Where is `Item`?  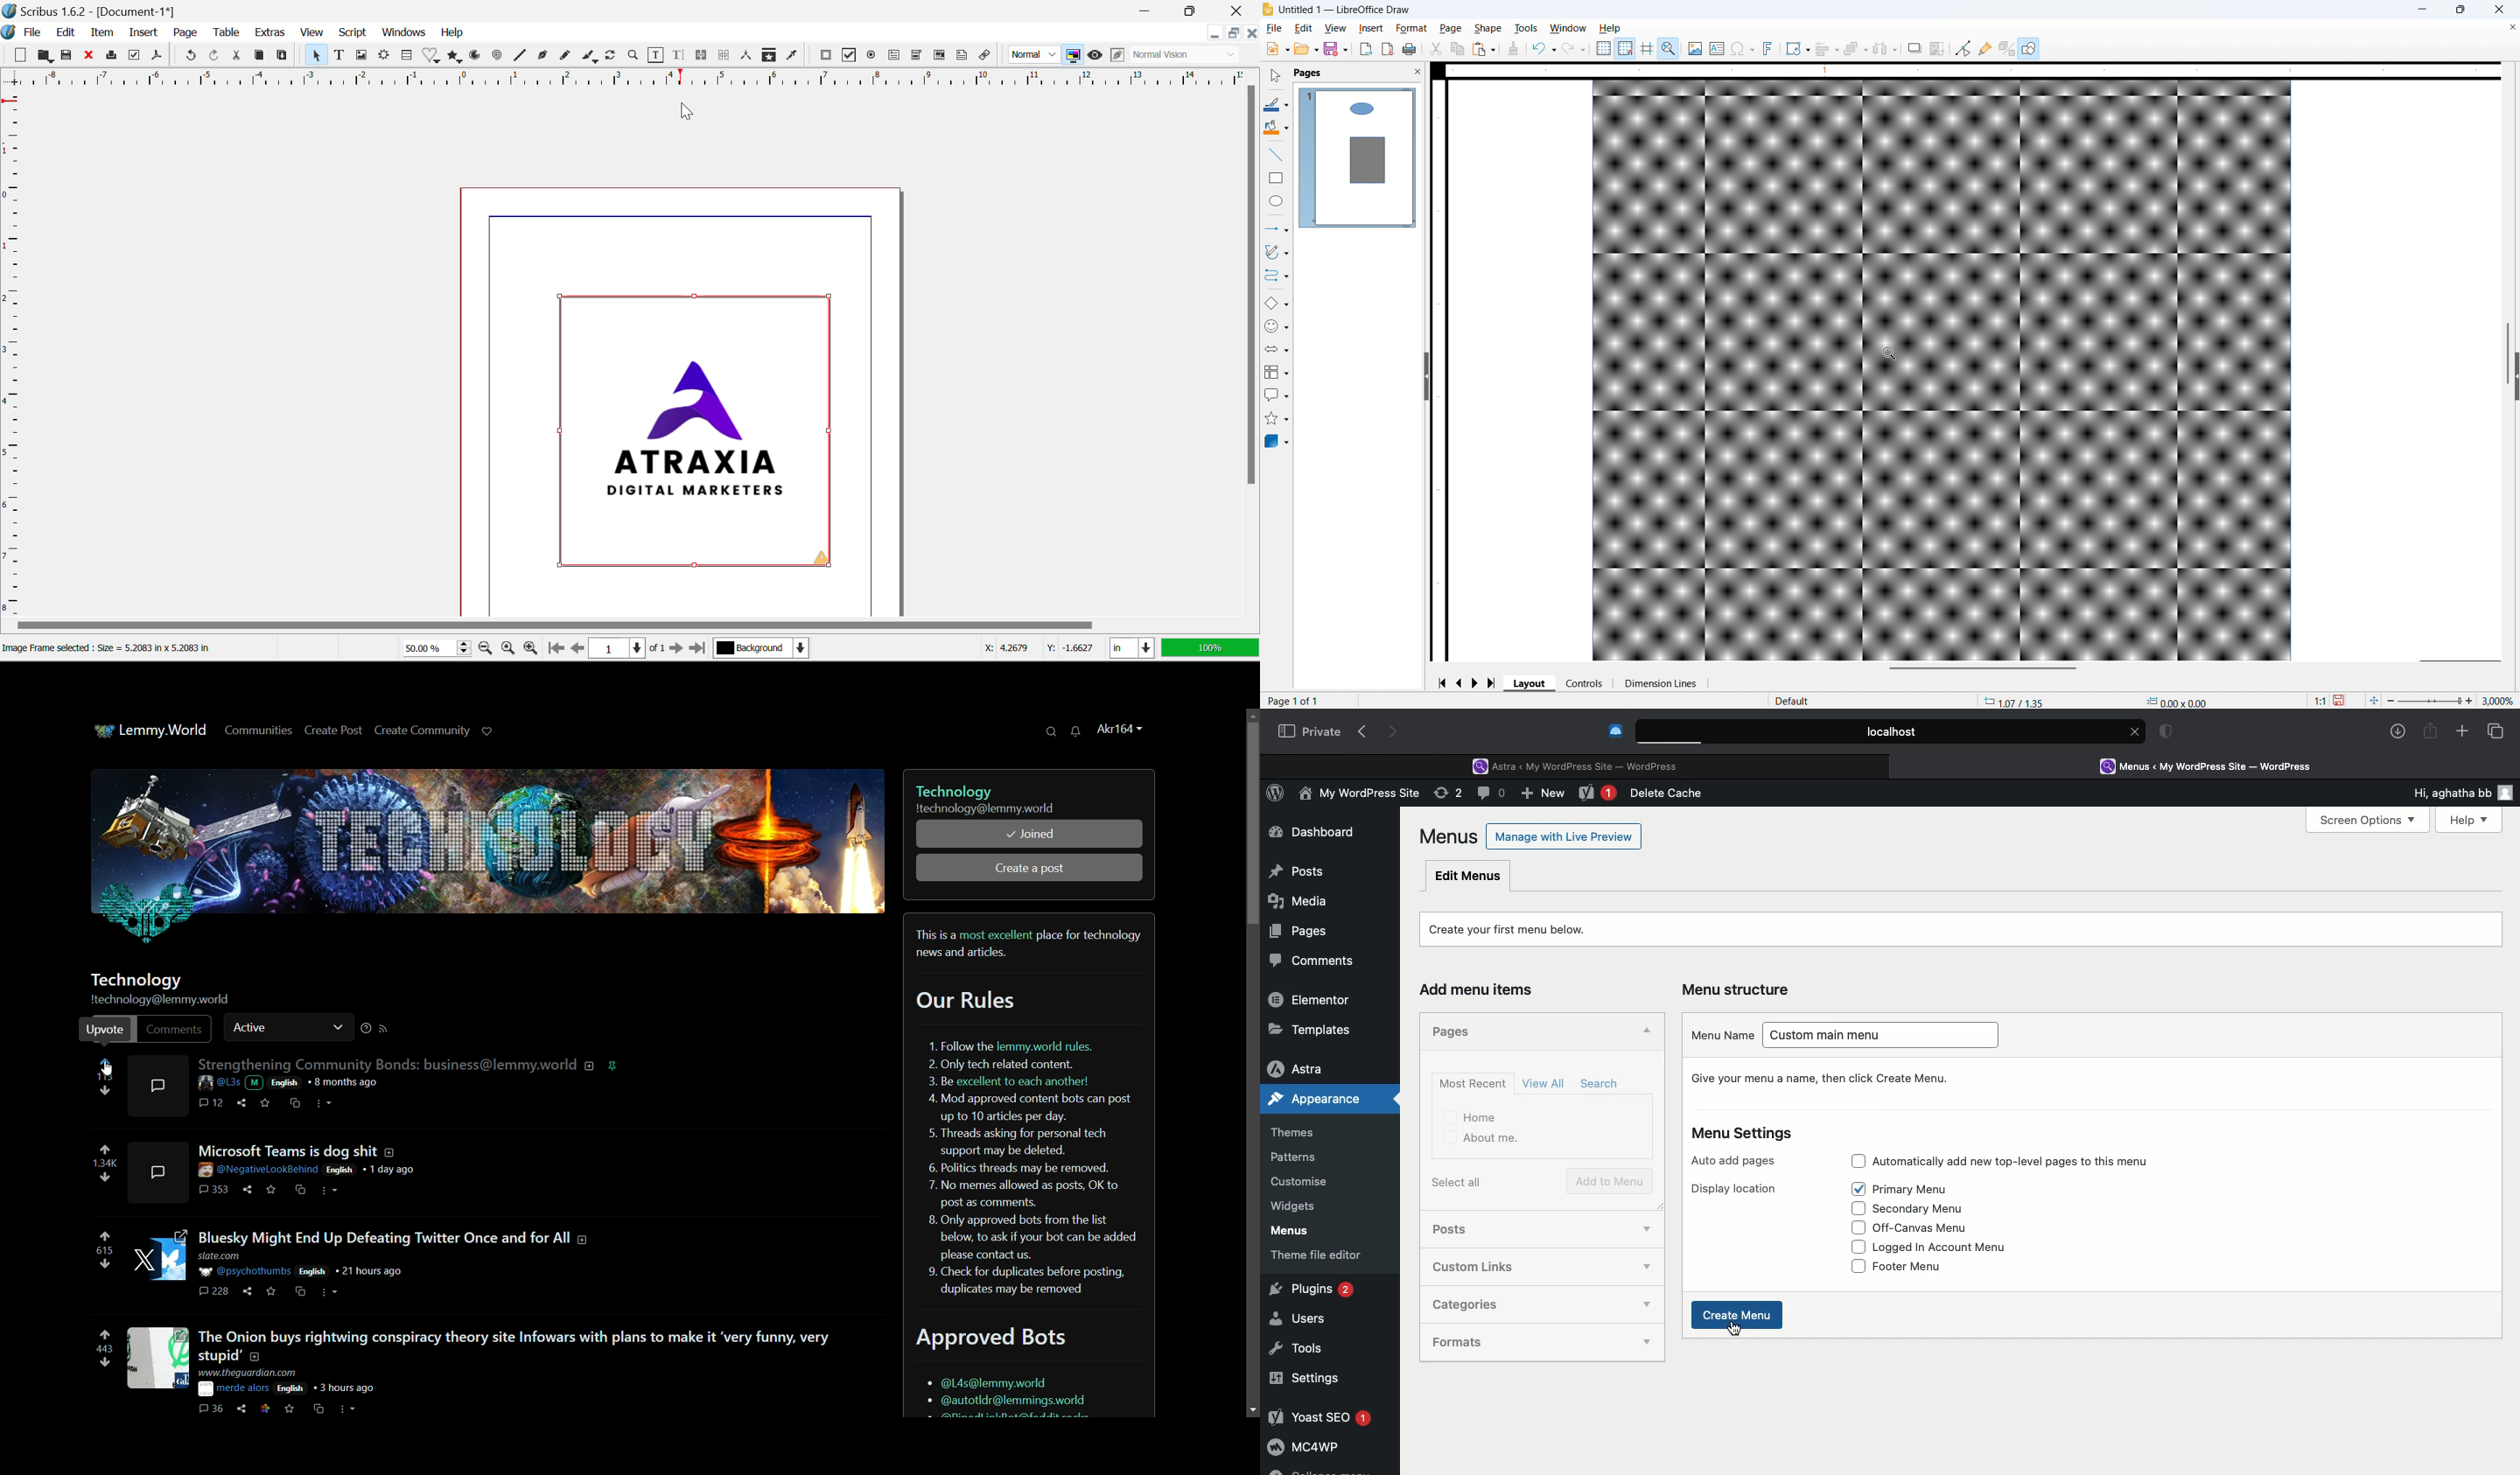
Item is located at coordinates (102, 33).